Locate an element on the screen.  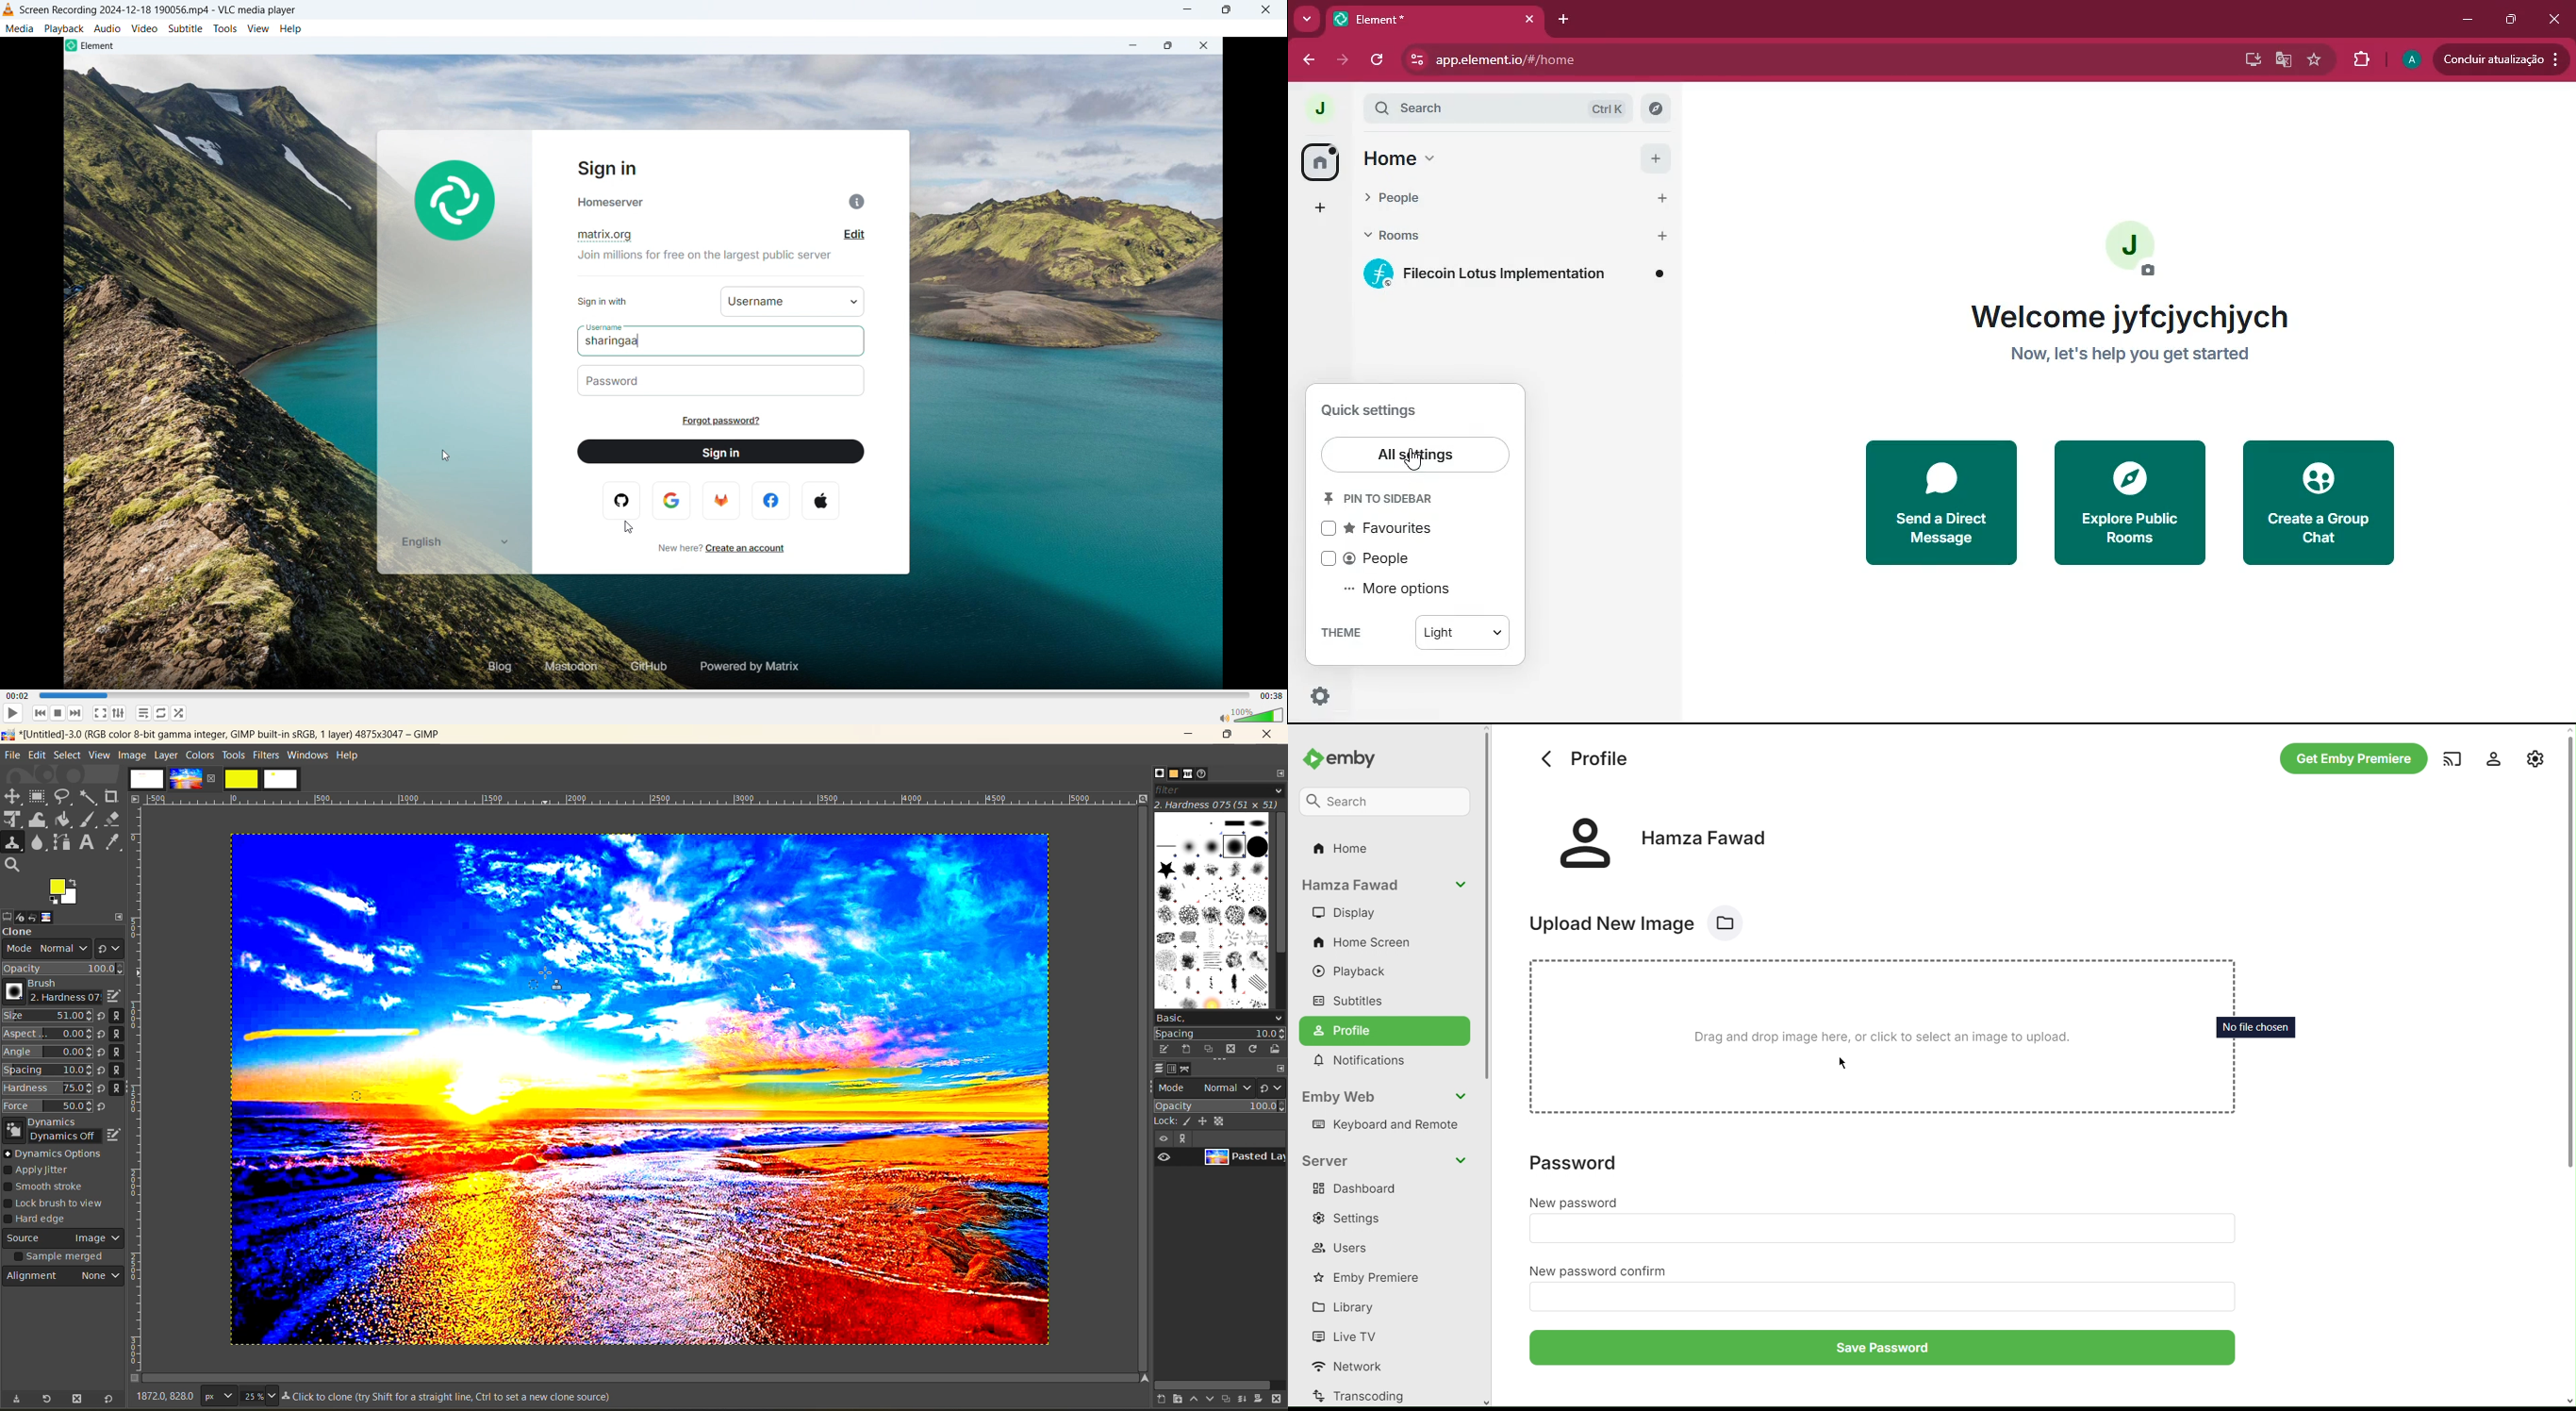
pin is located at coordinates (1402, 498).